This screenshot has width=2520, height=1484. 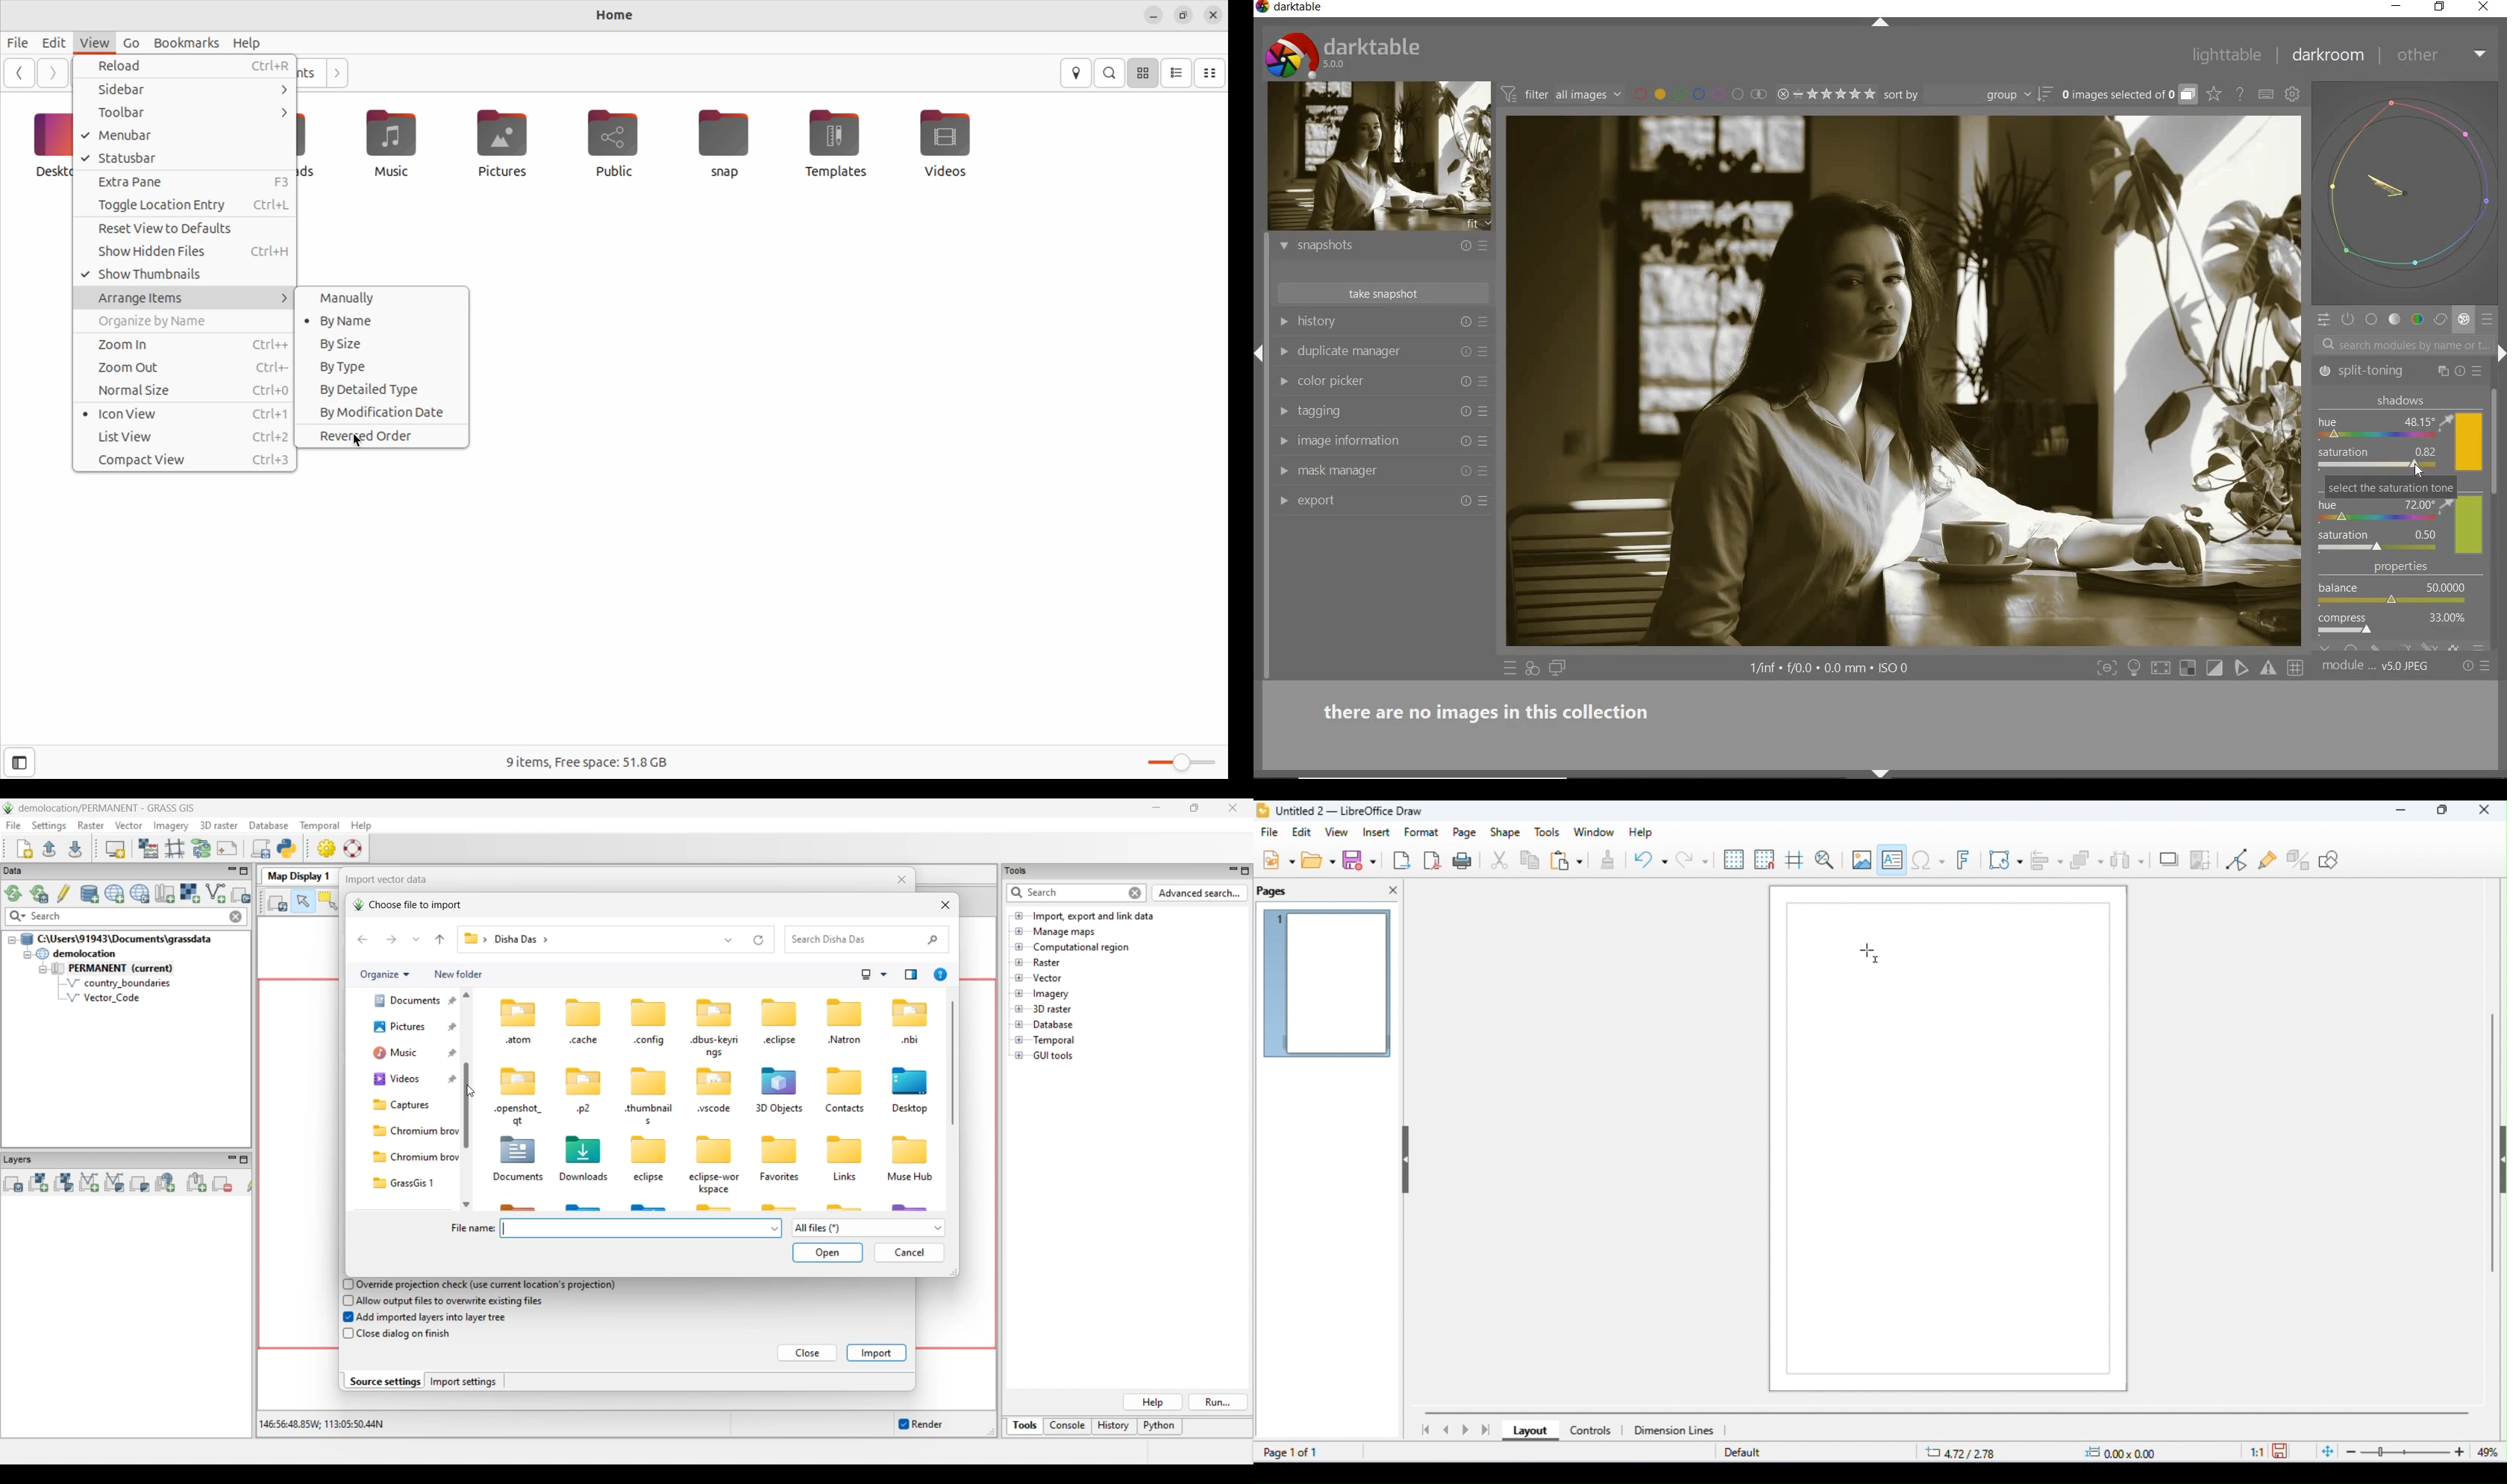 What do you see at coordinates (1742, 1453) in the screenshot?
I see `default` at bounding box center [1742, 1453].